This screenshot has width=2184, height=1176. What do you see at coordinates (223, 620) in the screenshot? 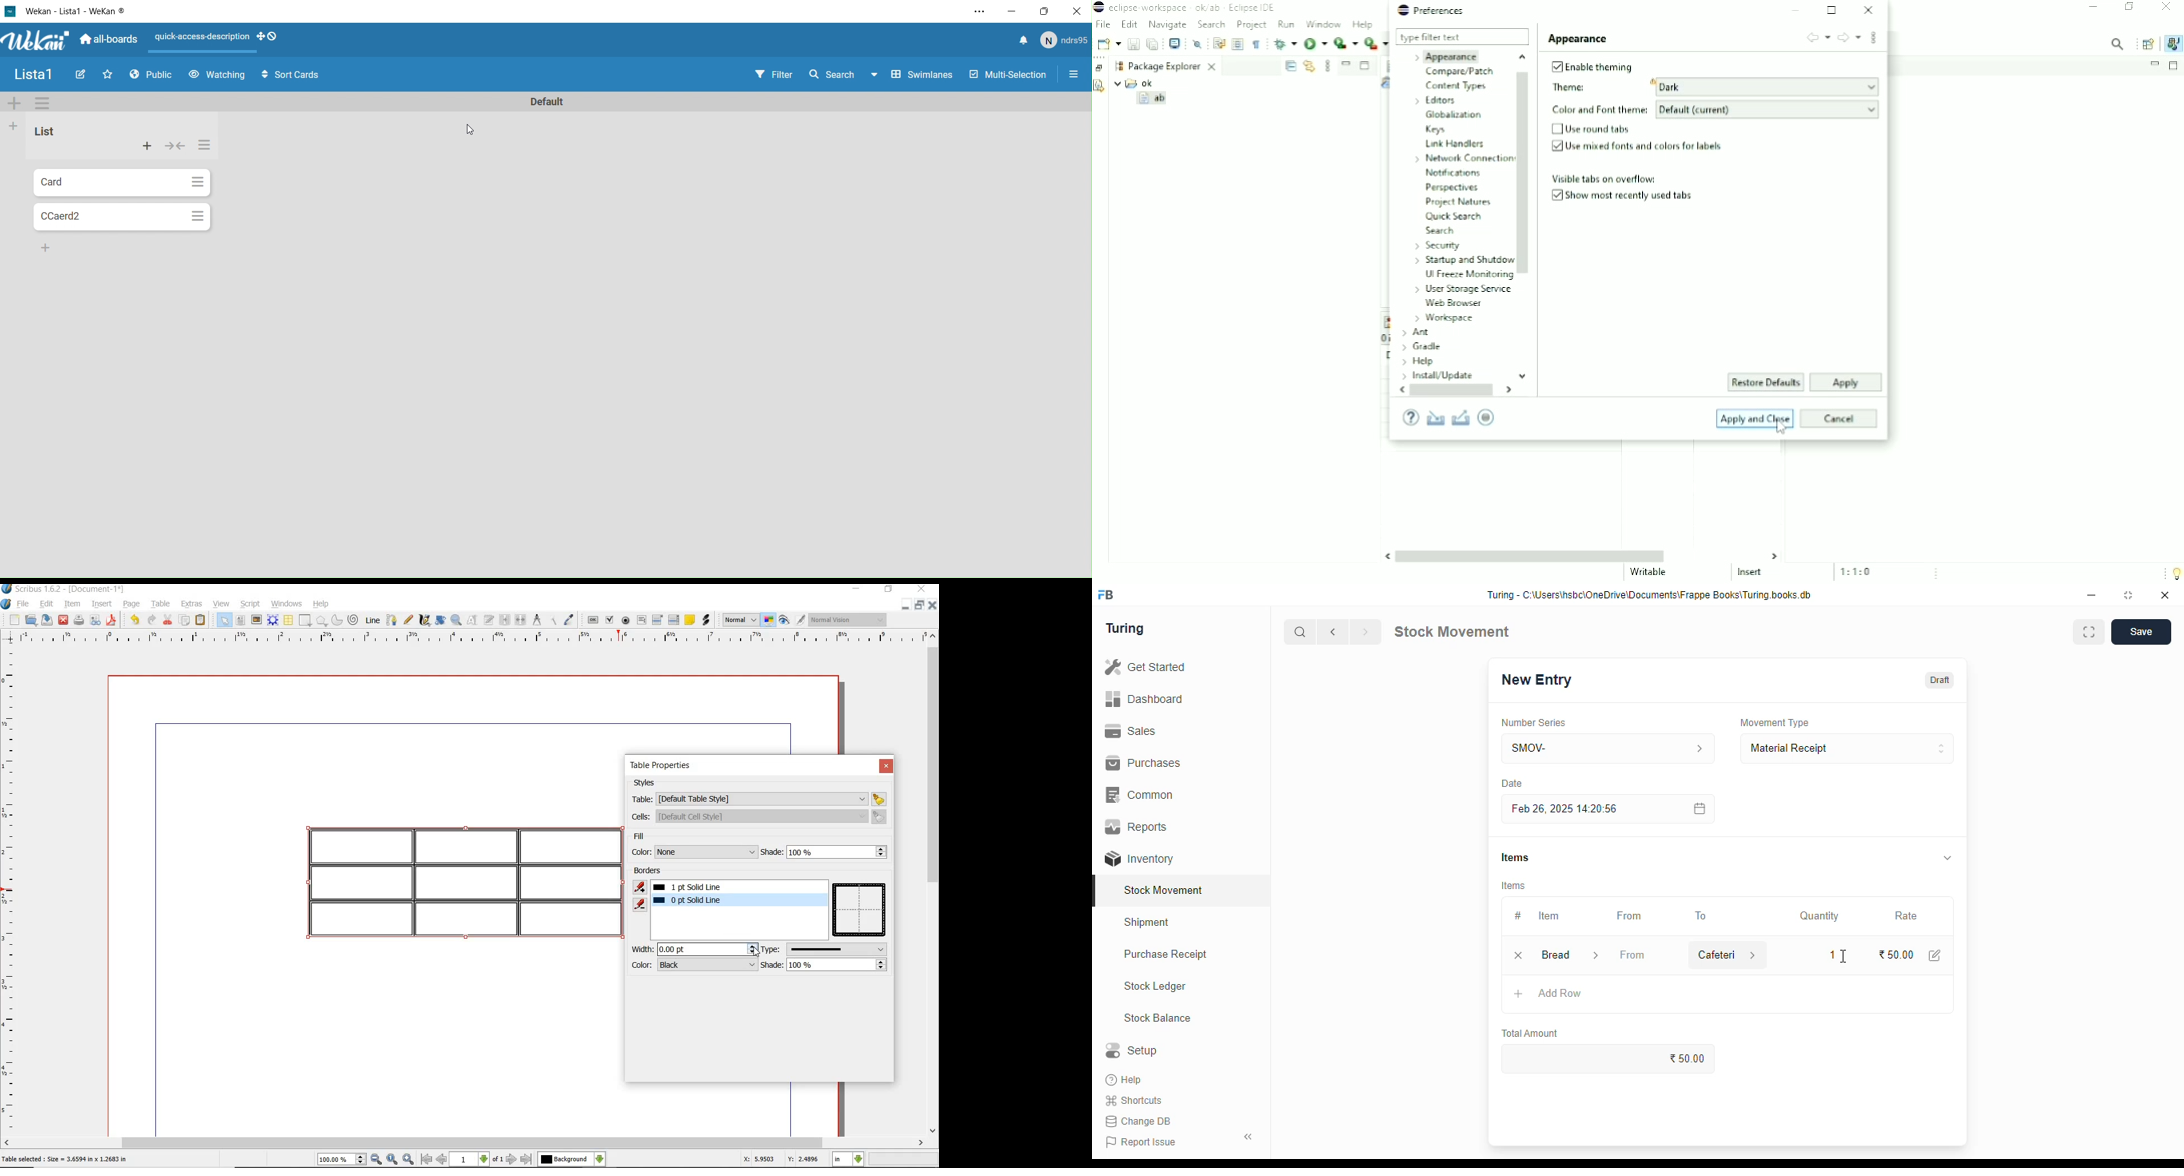
I see `select item` at bounding box center [223, 620].